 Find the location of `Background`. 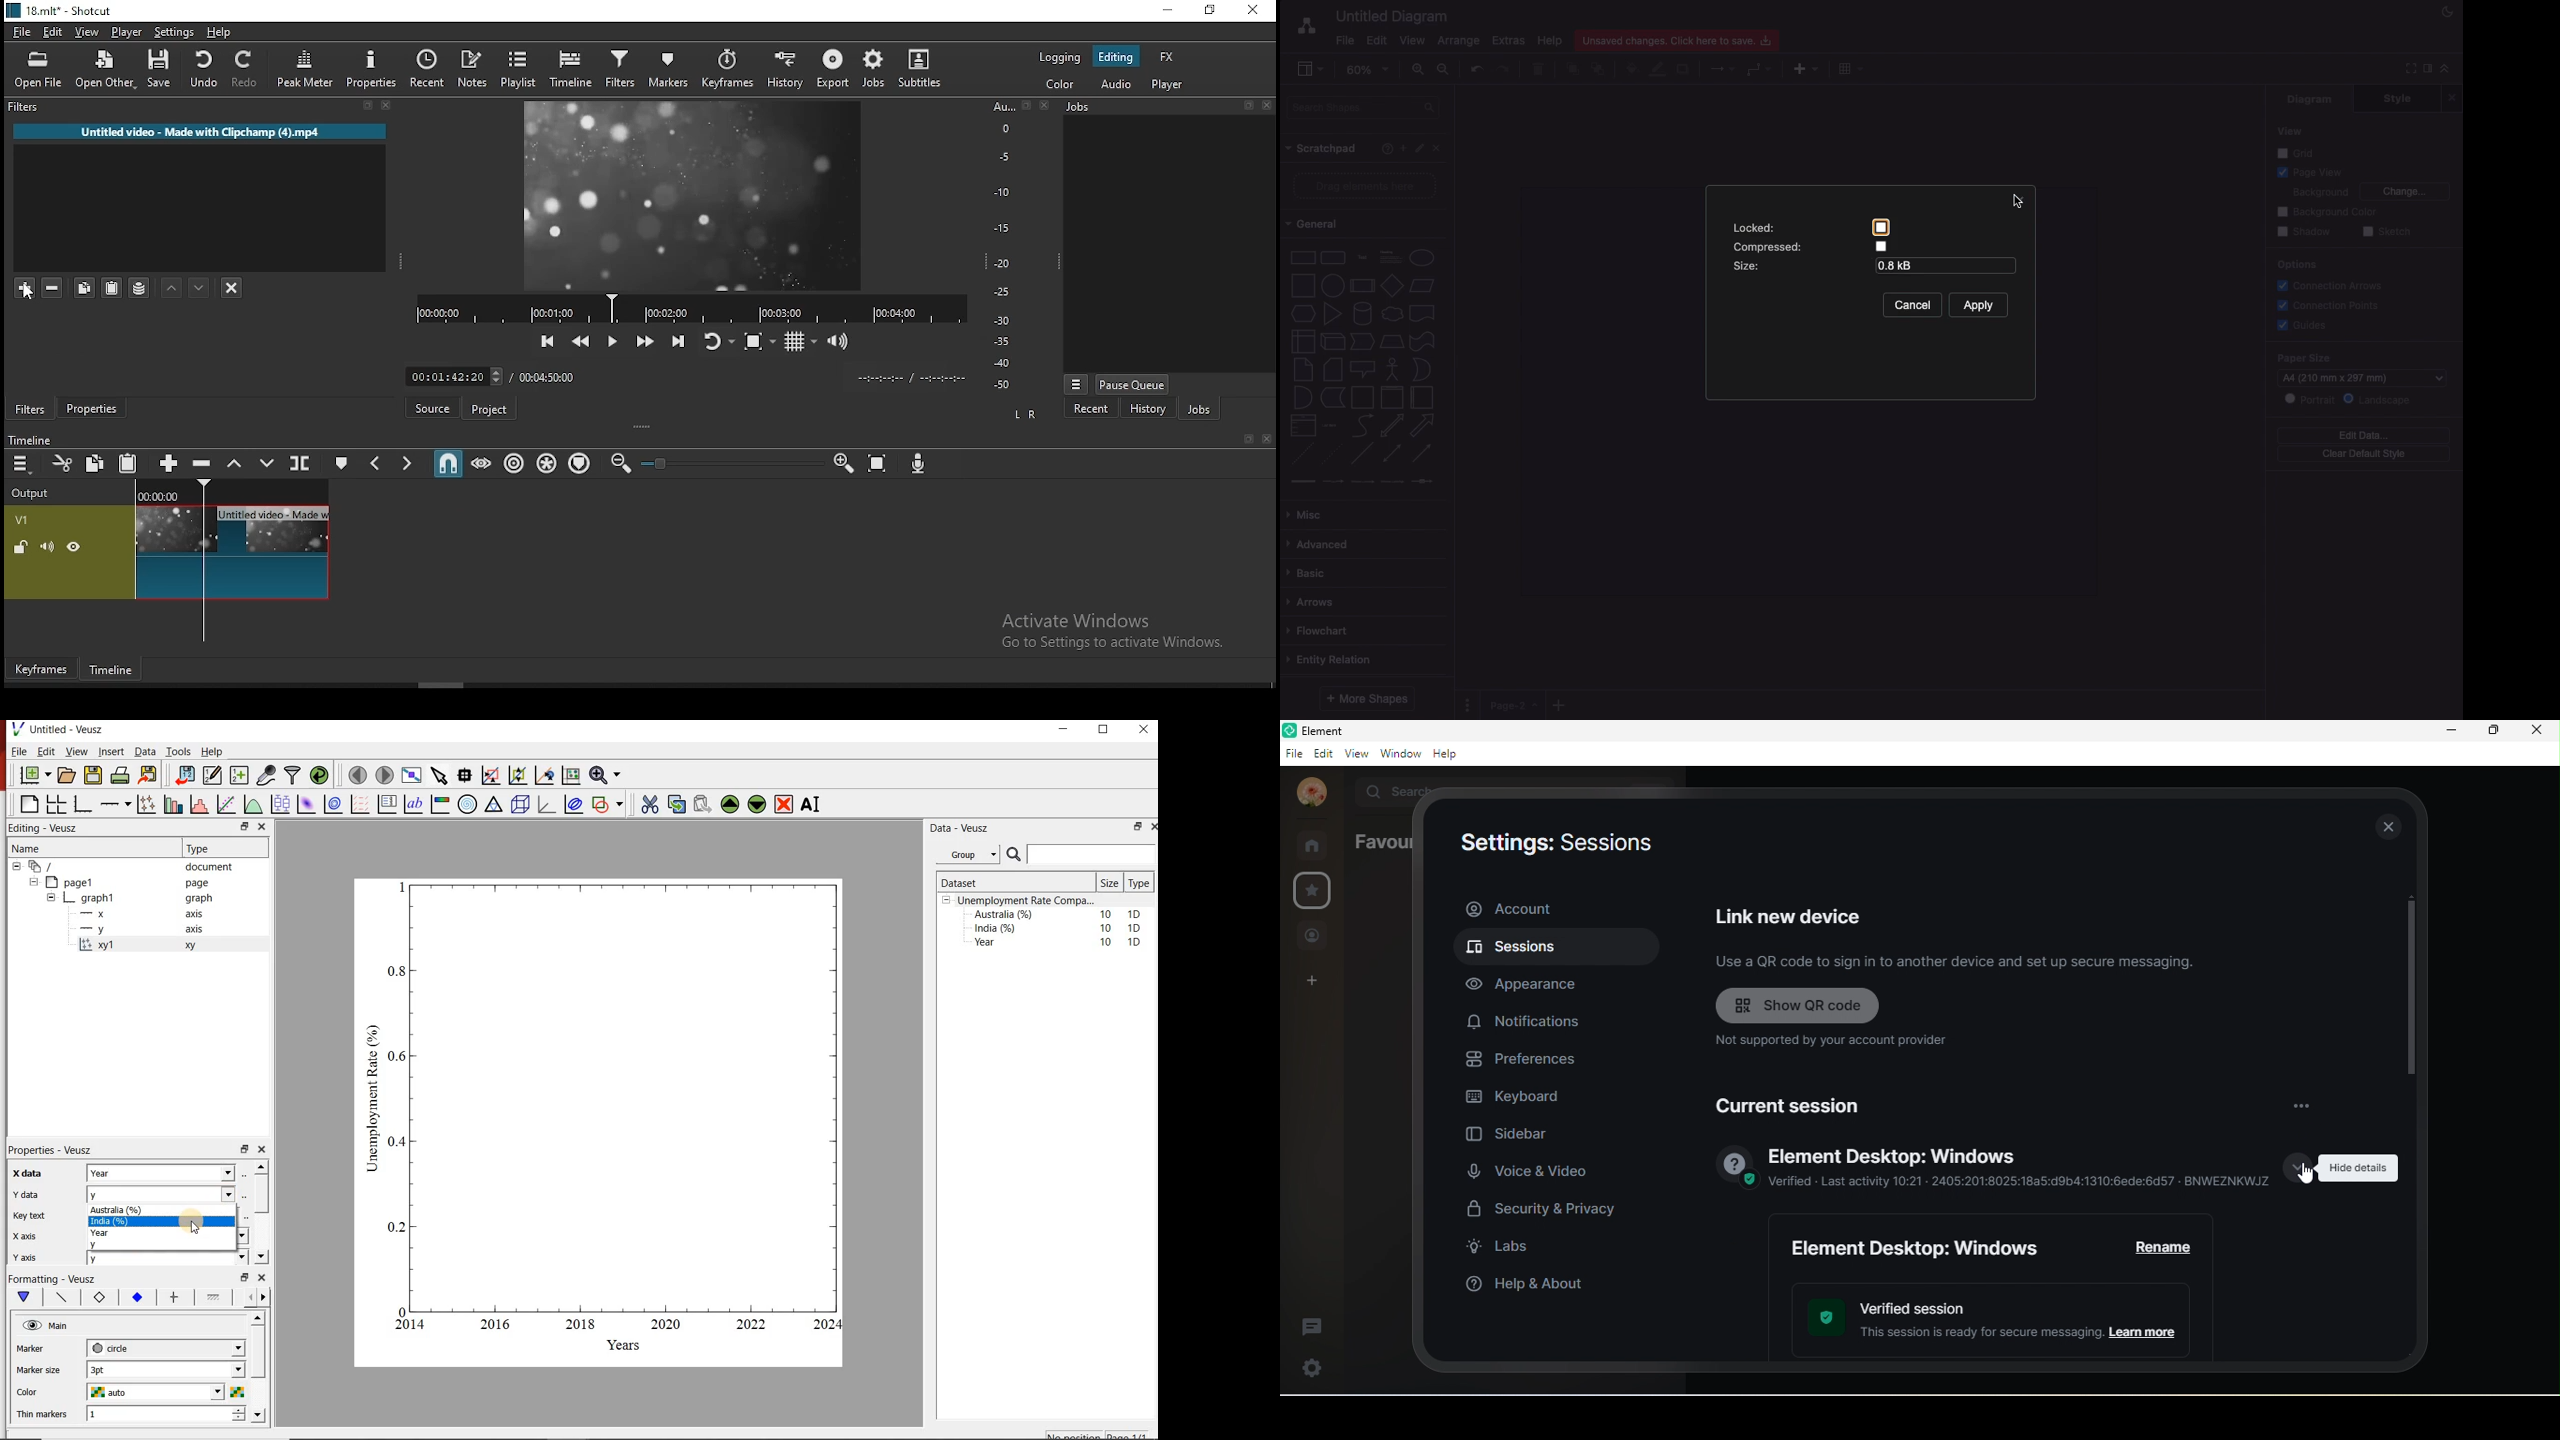

Background is located at coordinates (2320, 191).